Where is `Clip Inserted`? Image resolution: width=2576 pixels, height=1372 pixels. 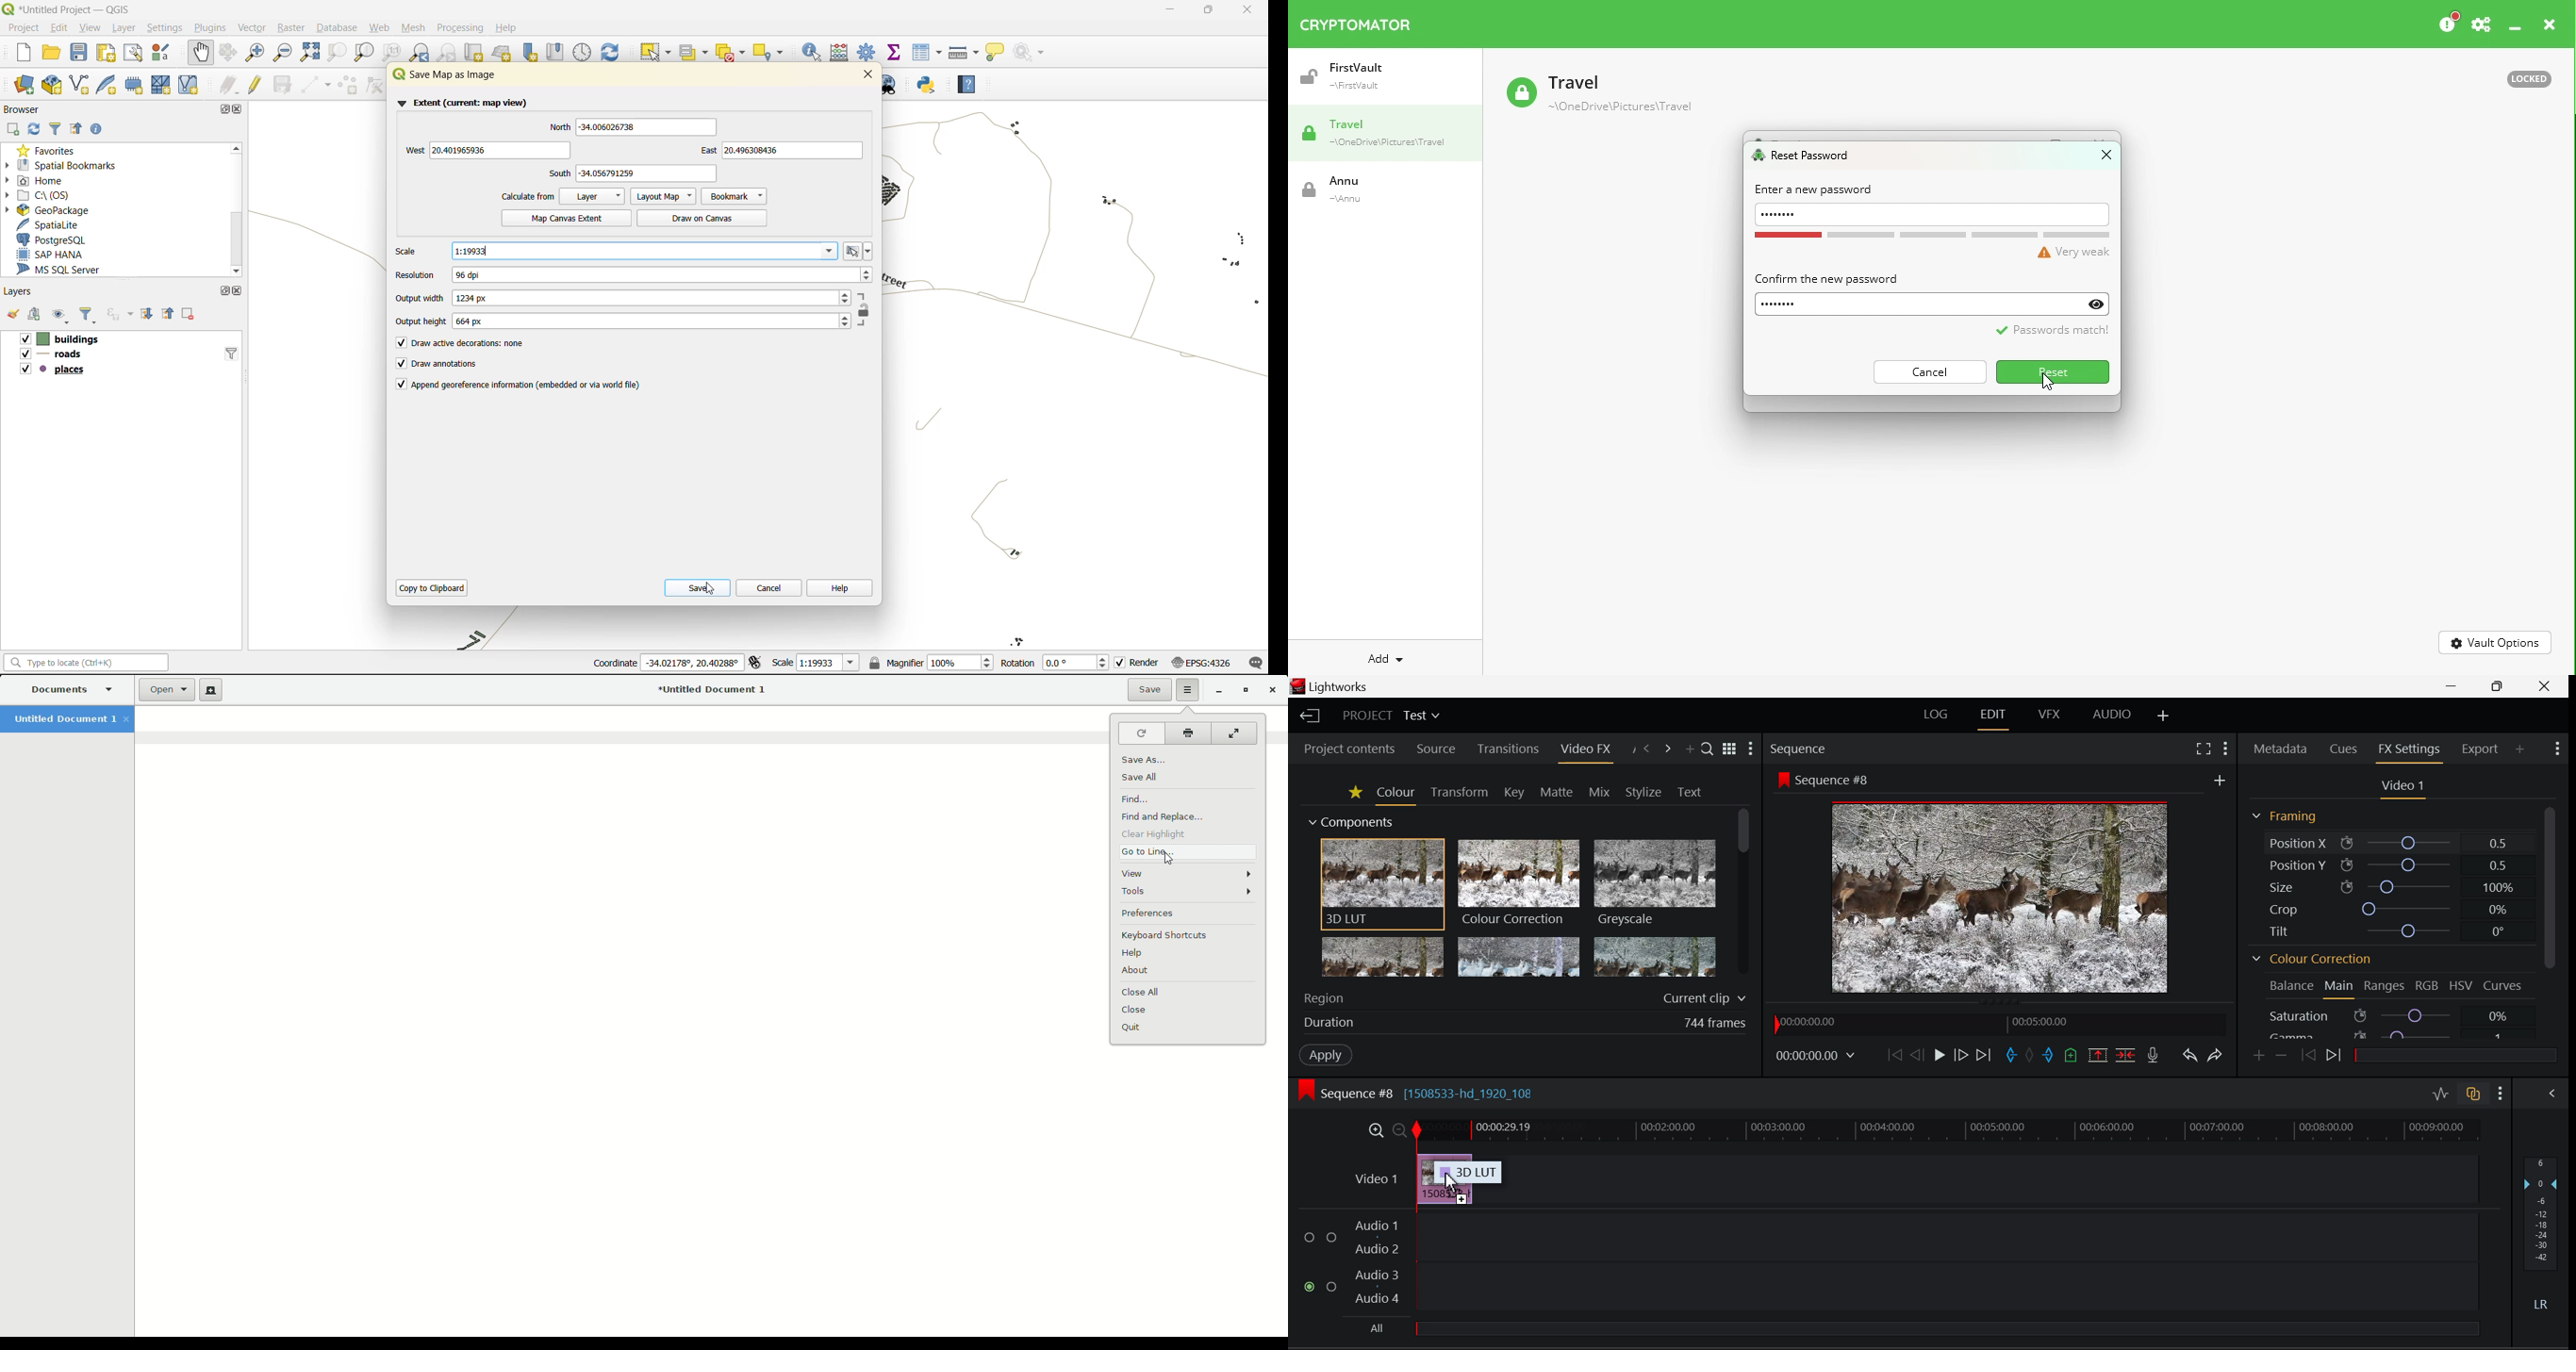
Clip Inserted is located at coordinates (1444, 1178).